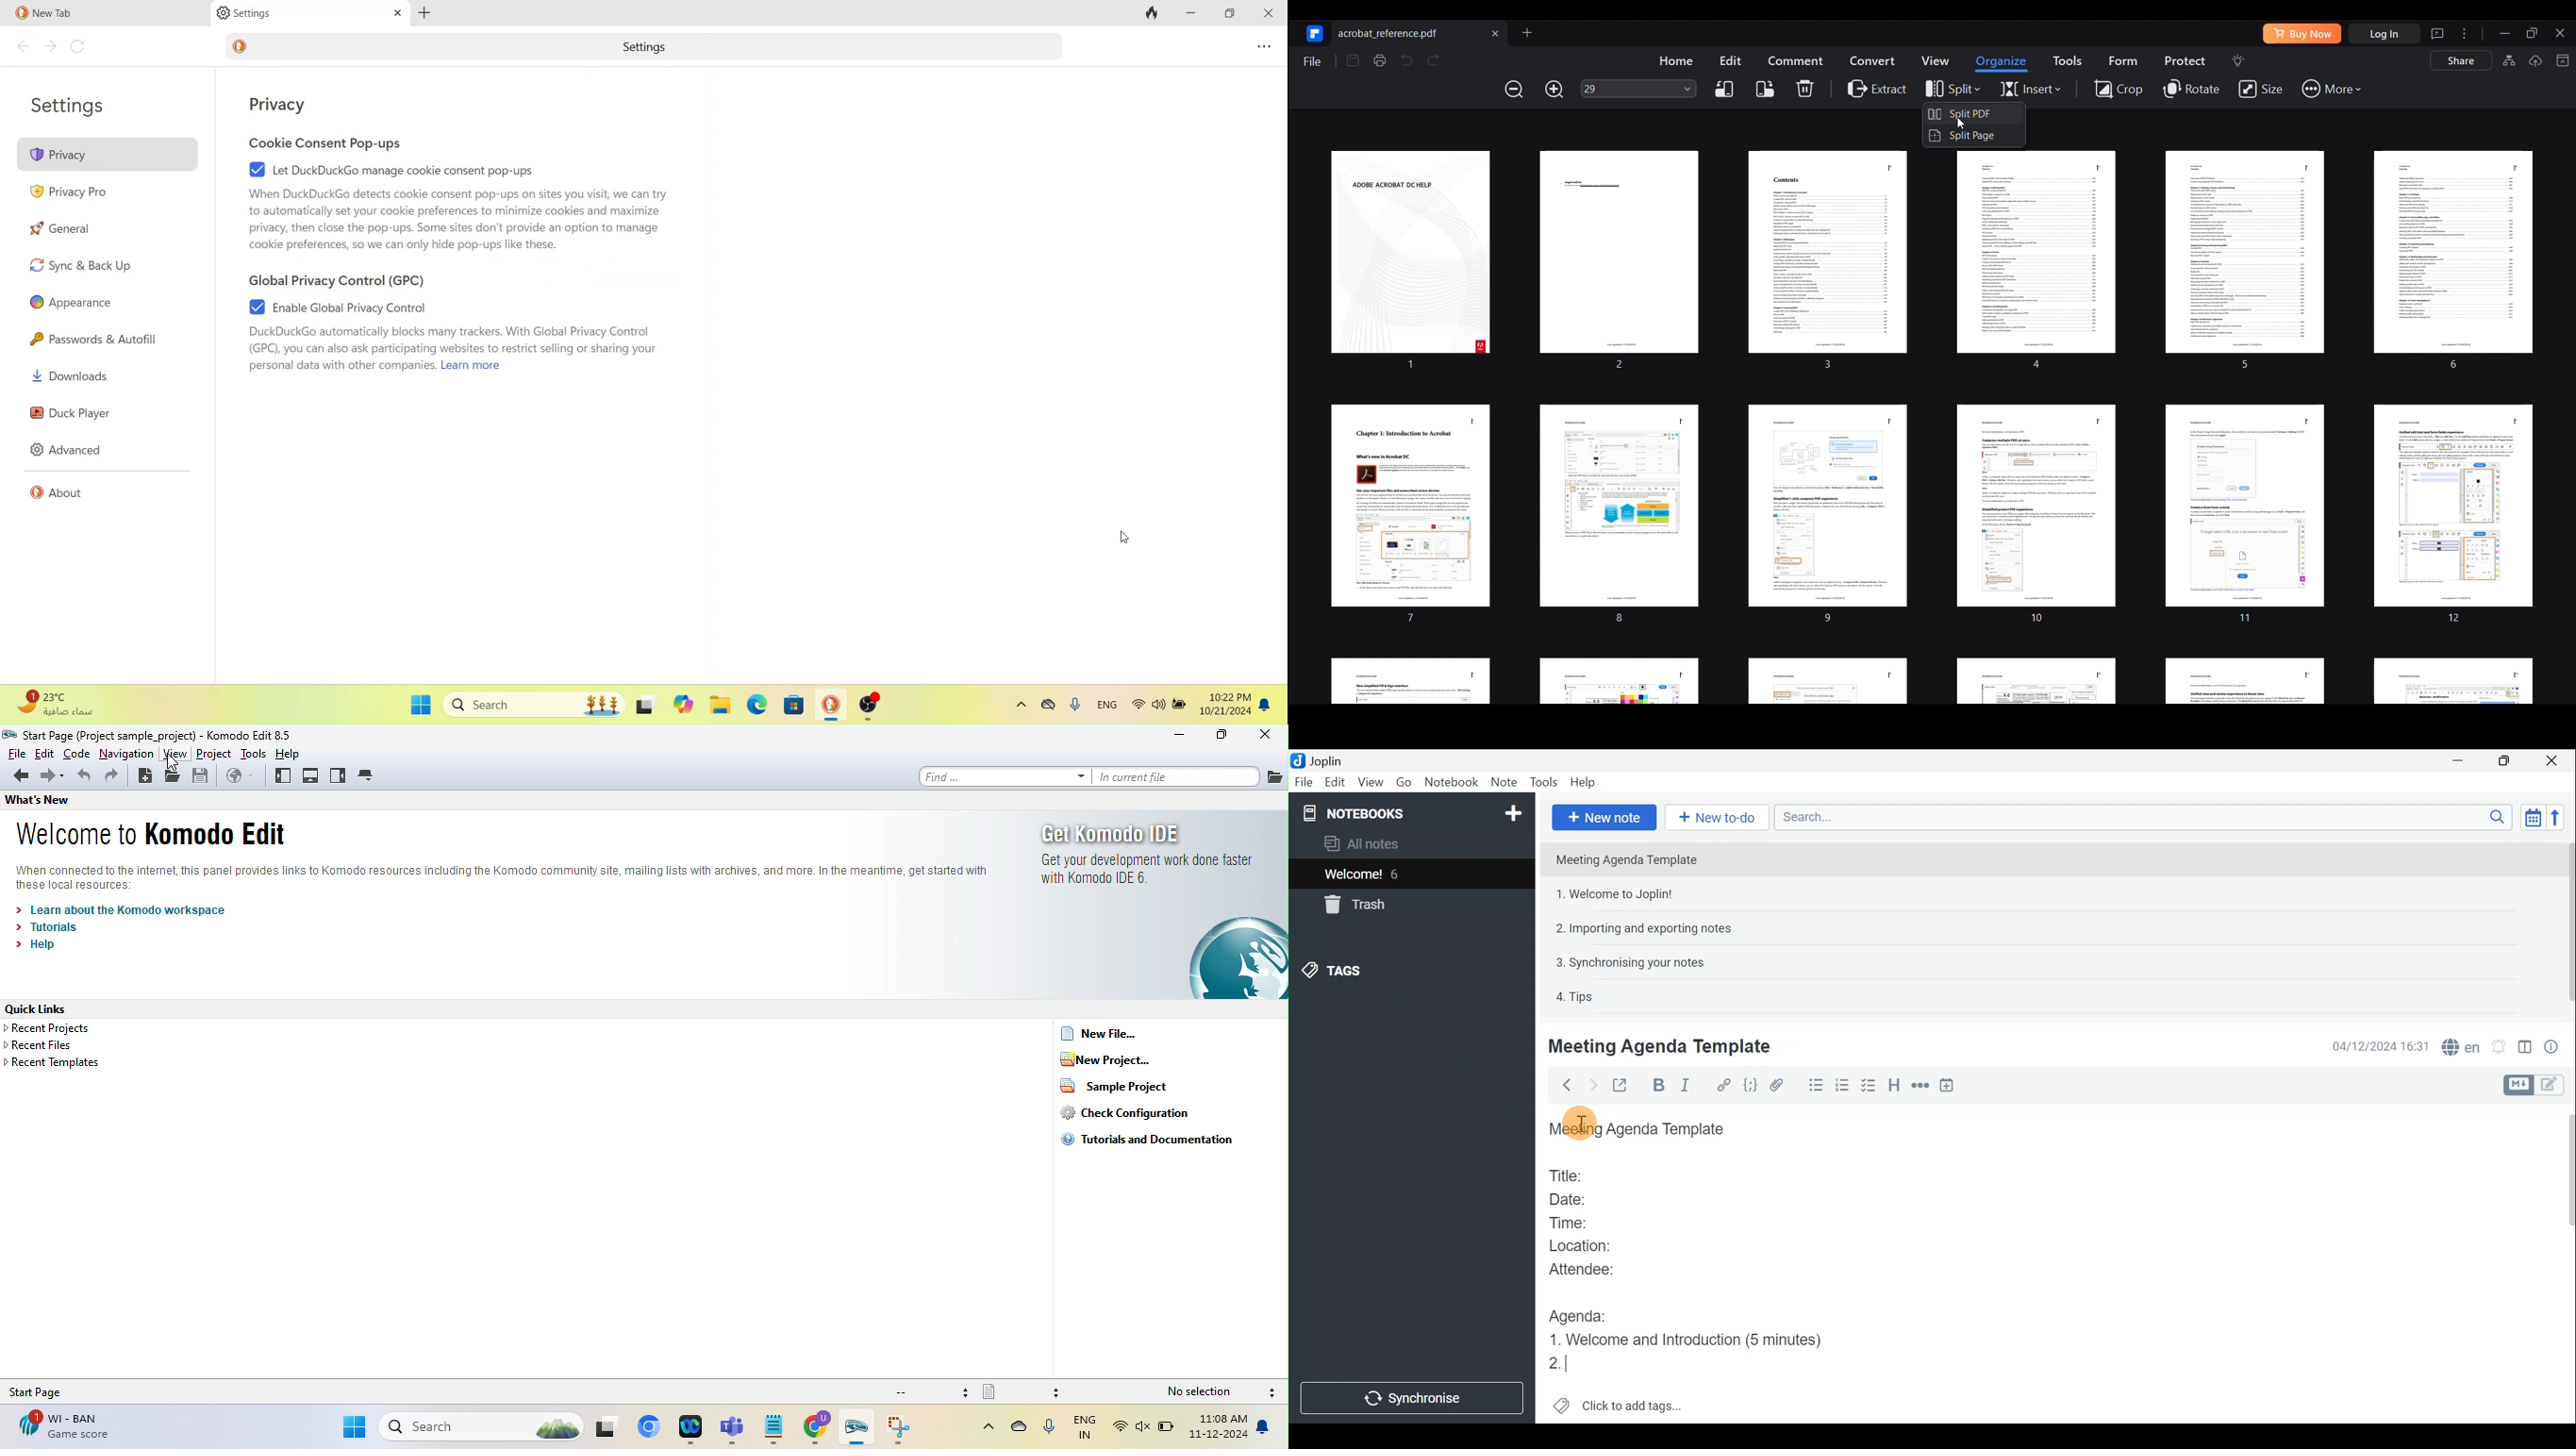 This screenshot has height=1456, width=2576. What do you see at coordinates (1950, 1087) in the screenshot?
I see `Insert time` at bounding box center [1950, 1087].